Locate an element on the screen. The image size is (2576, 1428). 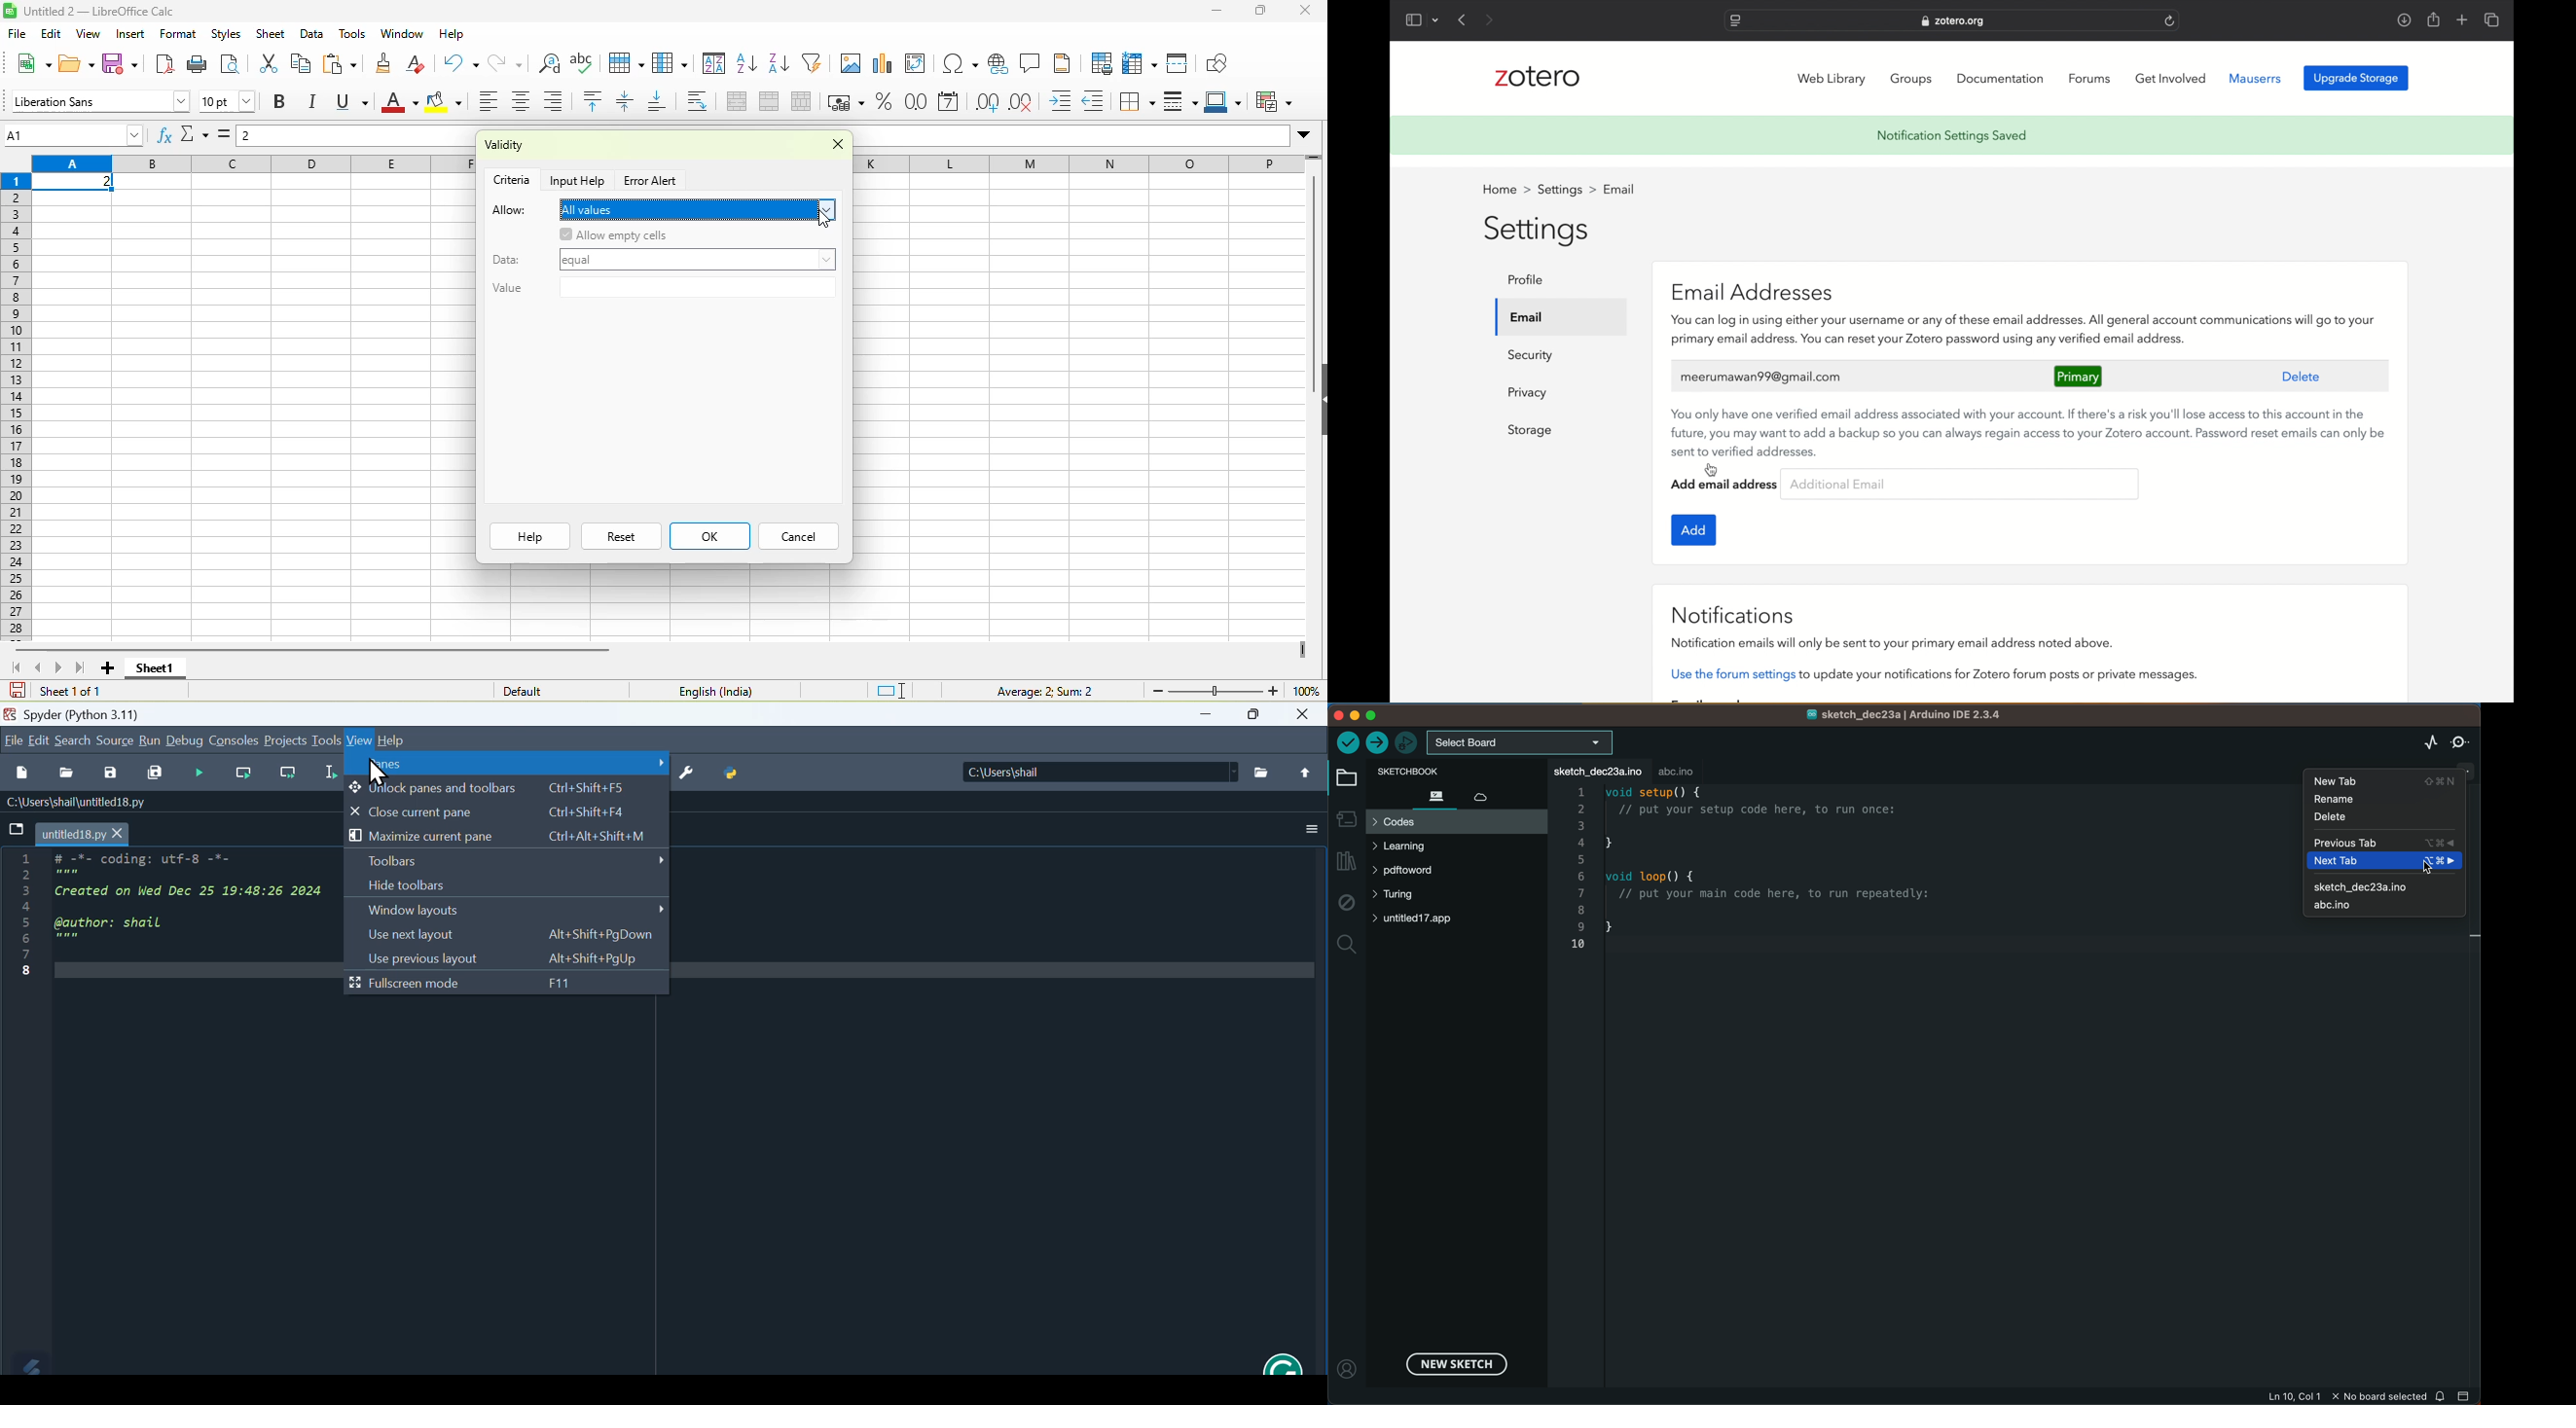
show draw function is located at coordinates (1219, 62).